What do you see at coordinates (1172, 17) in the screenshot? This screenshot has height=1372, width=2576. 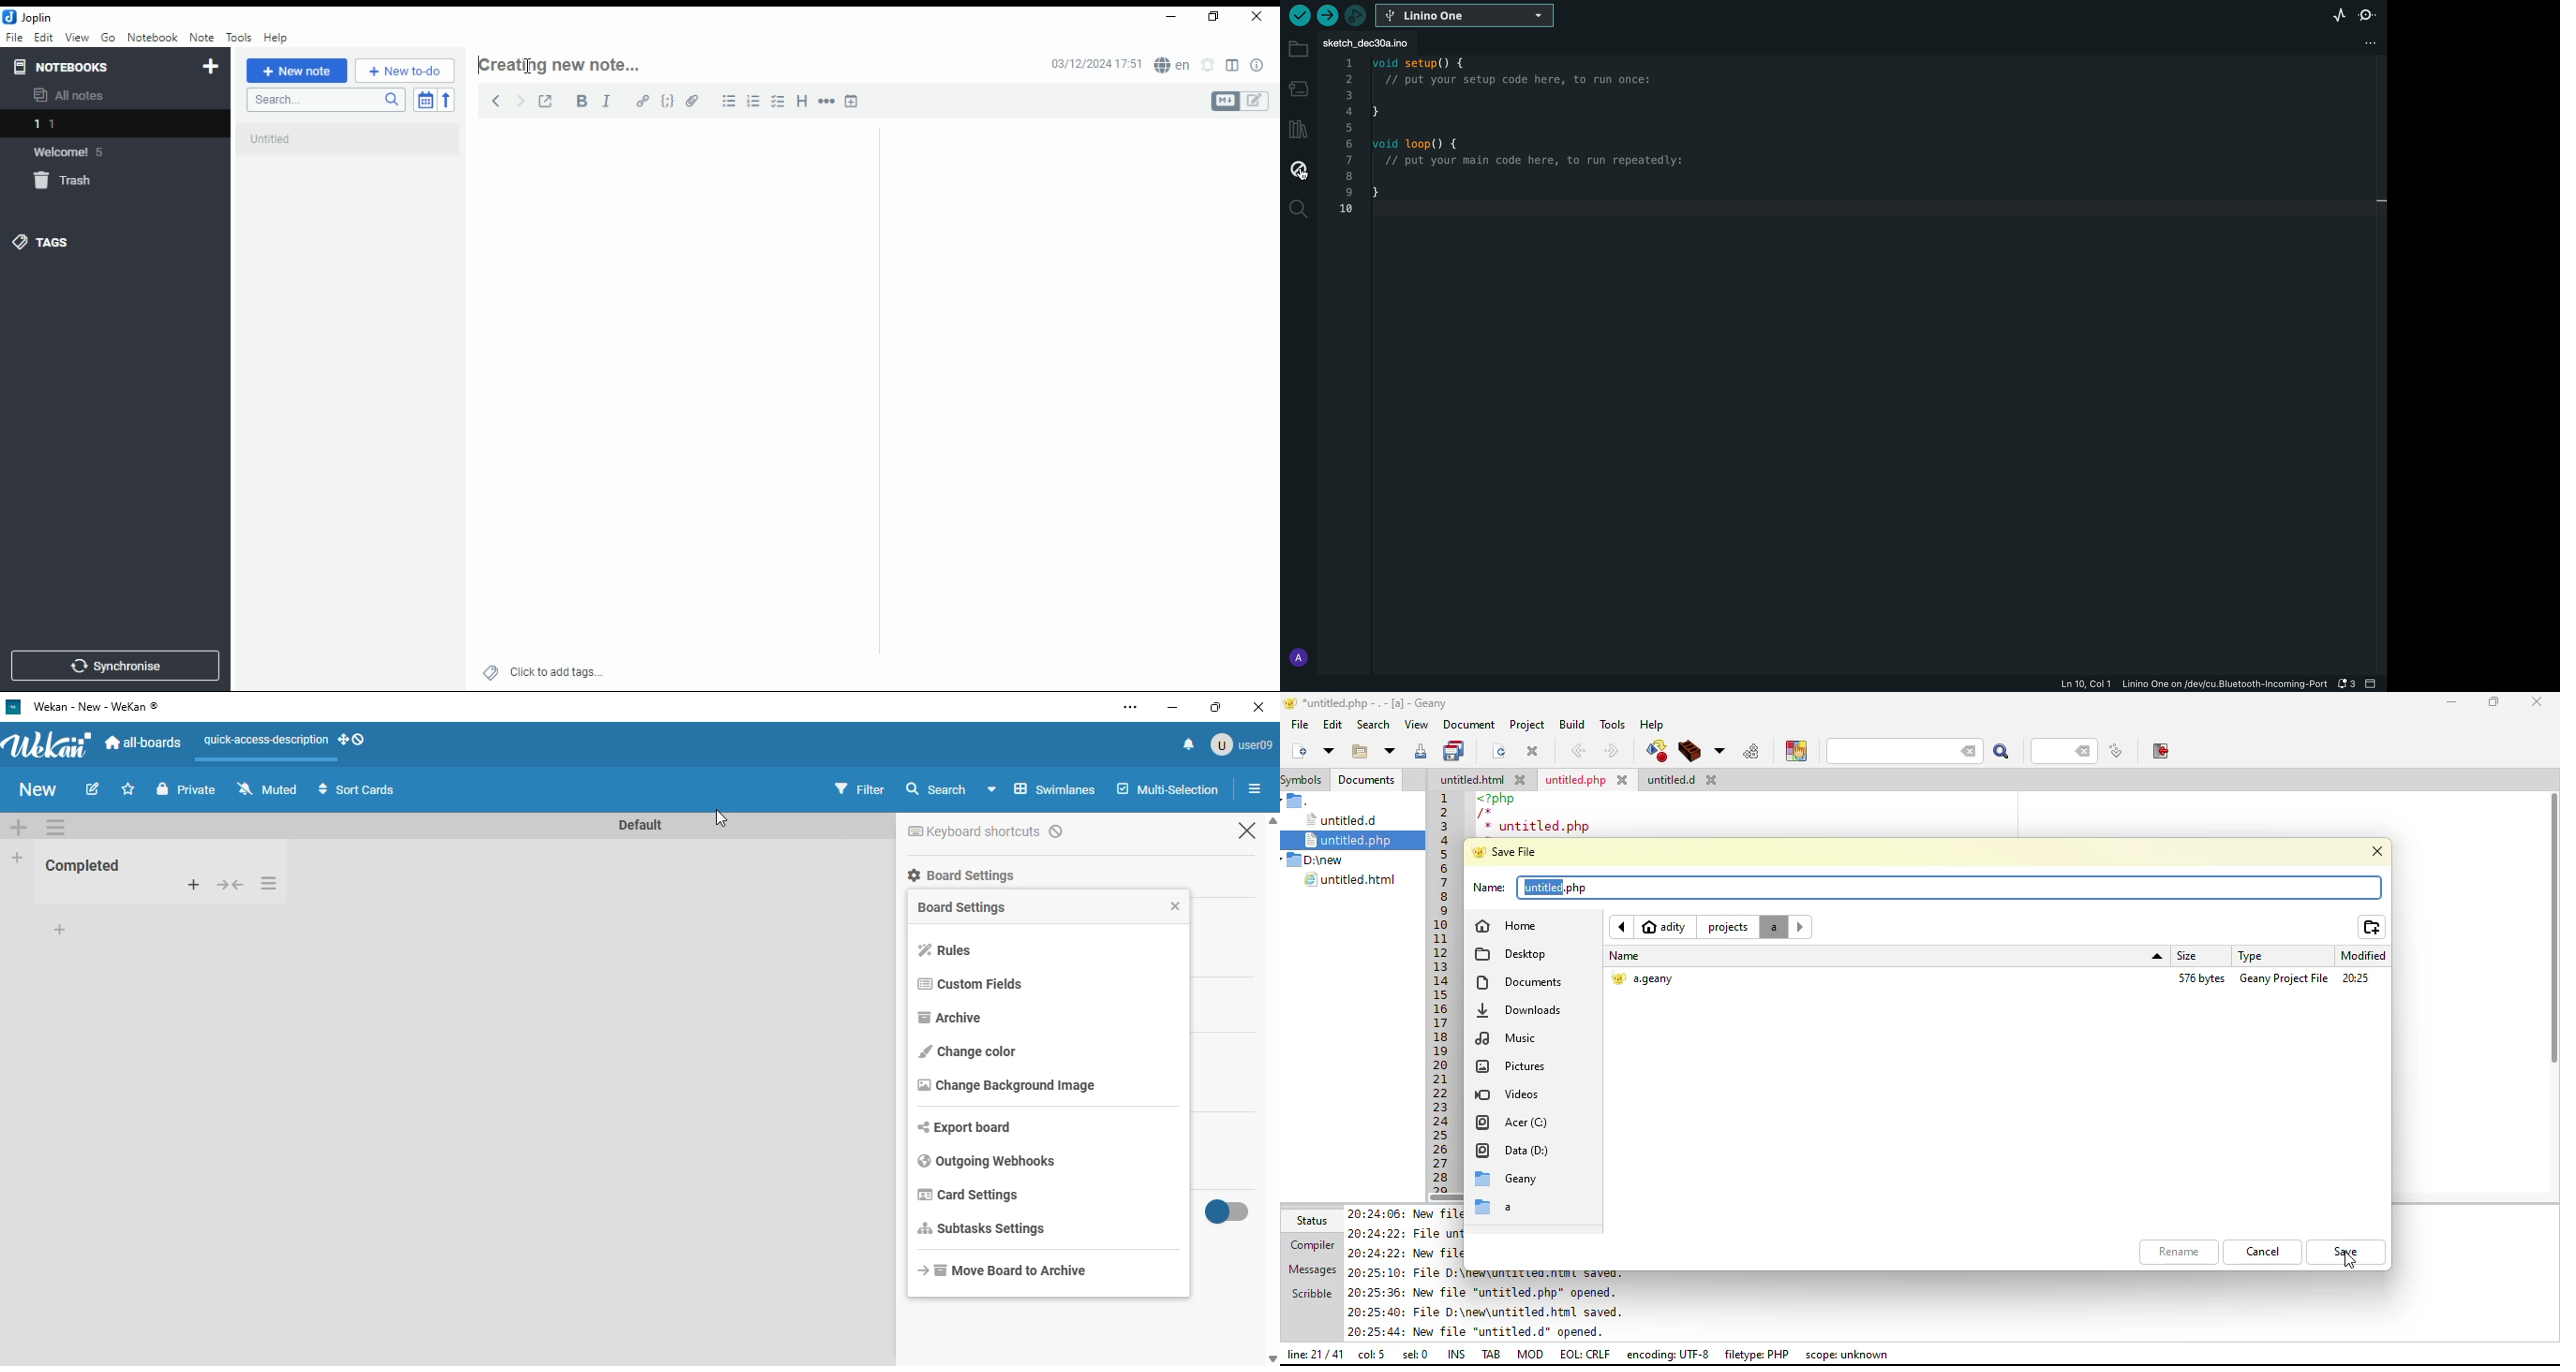 I see `minimize` at bounding box center [1172, 17].